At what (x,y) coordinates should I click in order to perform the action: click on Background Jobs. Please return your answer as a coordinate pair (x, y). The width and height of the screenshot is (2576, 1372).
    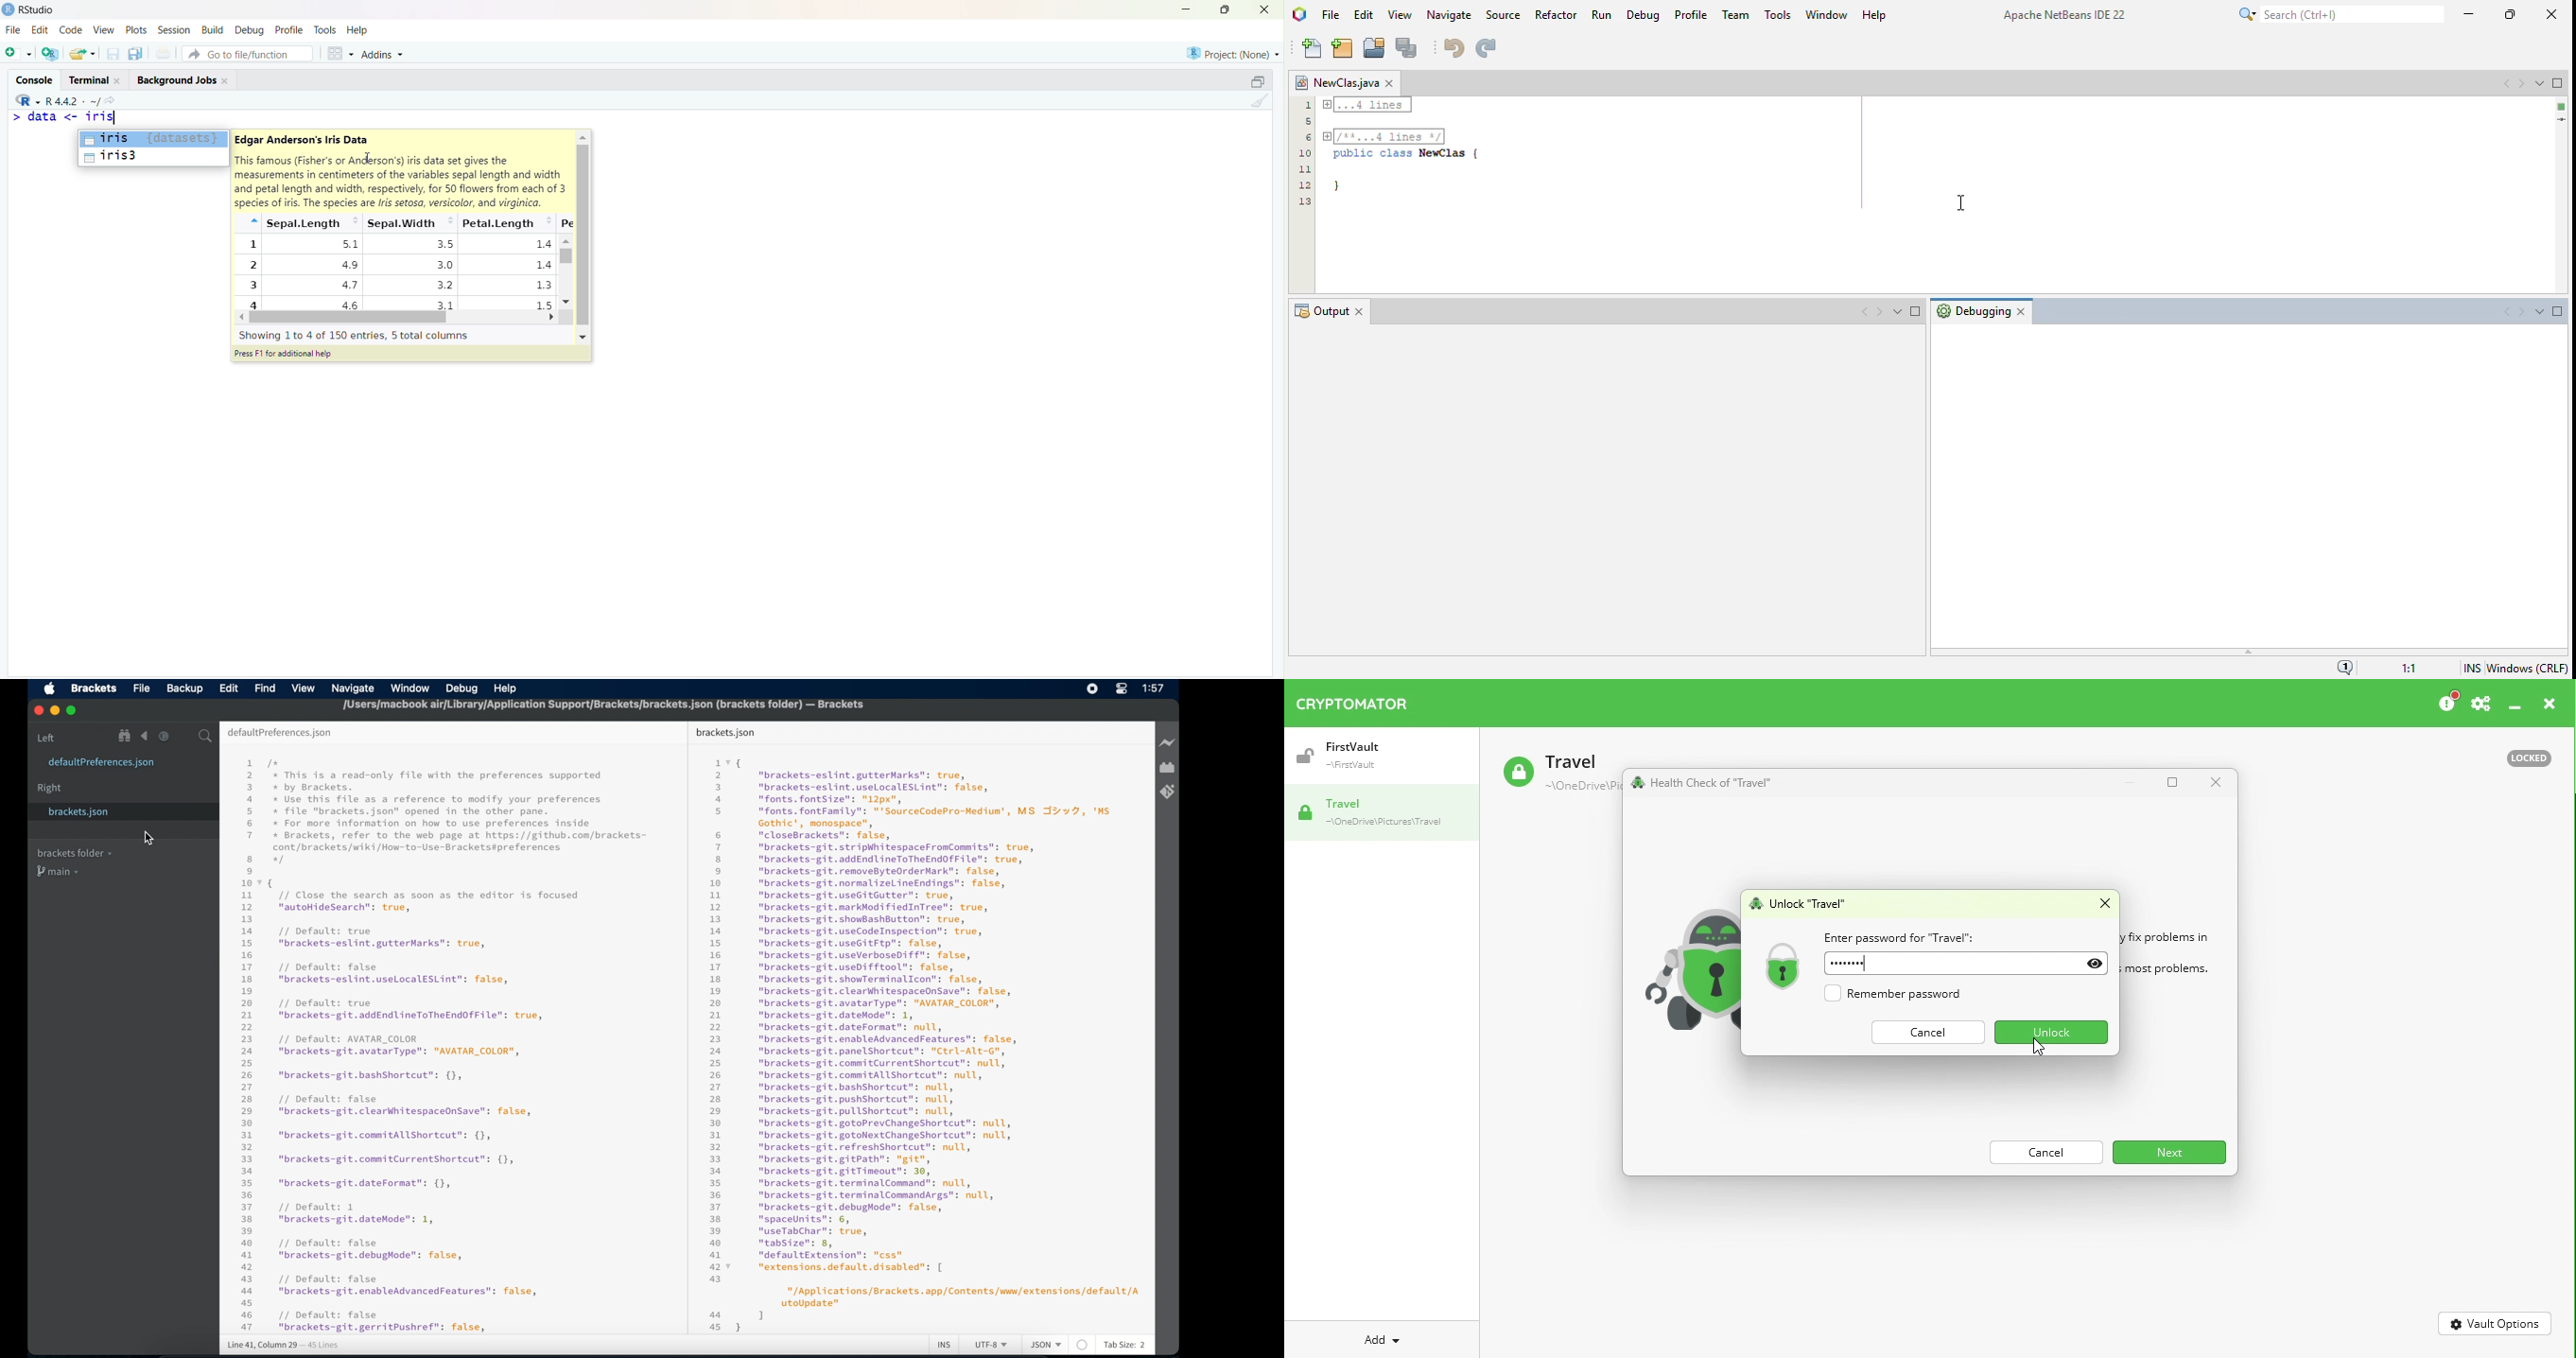
    Looking at the image, I should click on (183, 79).